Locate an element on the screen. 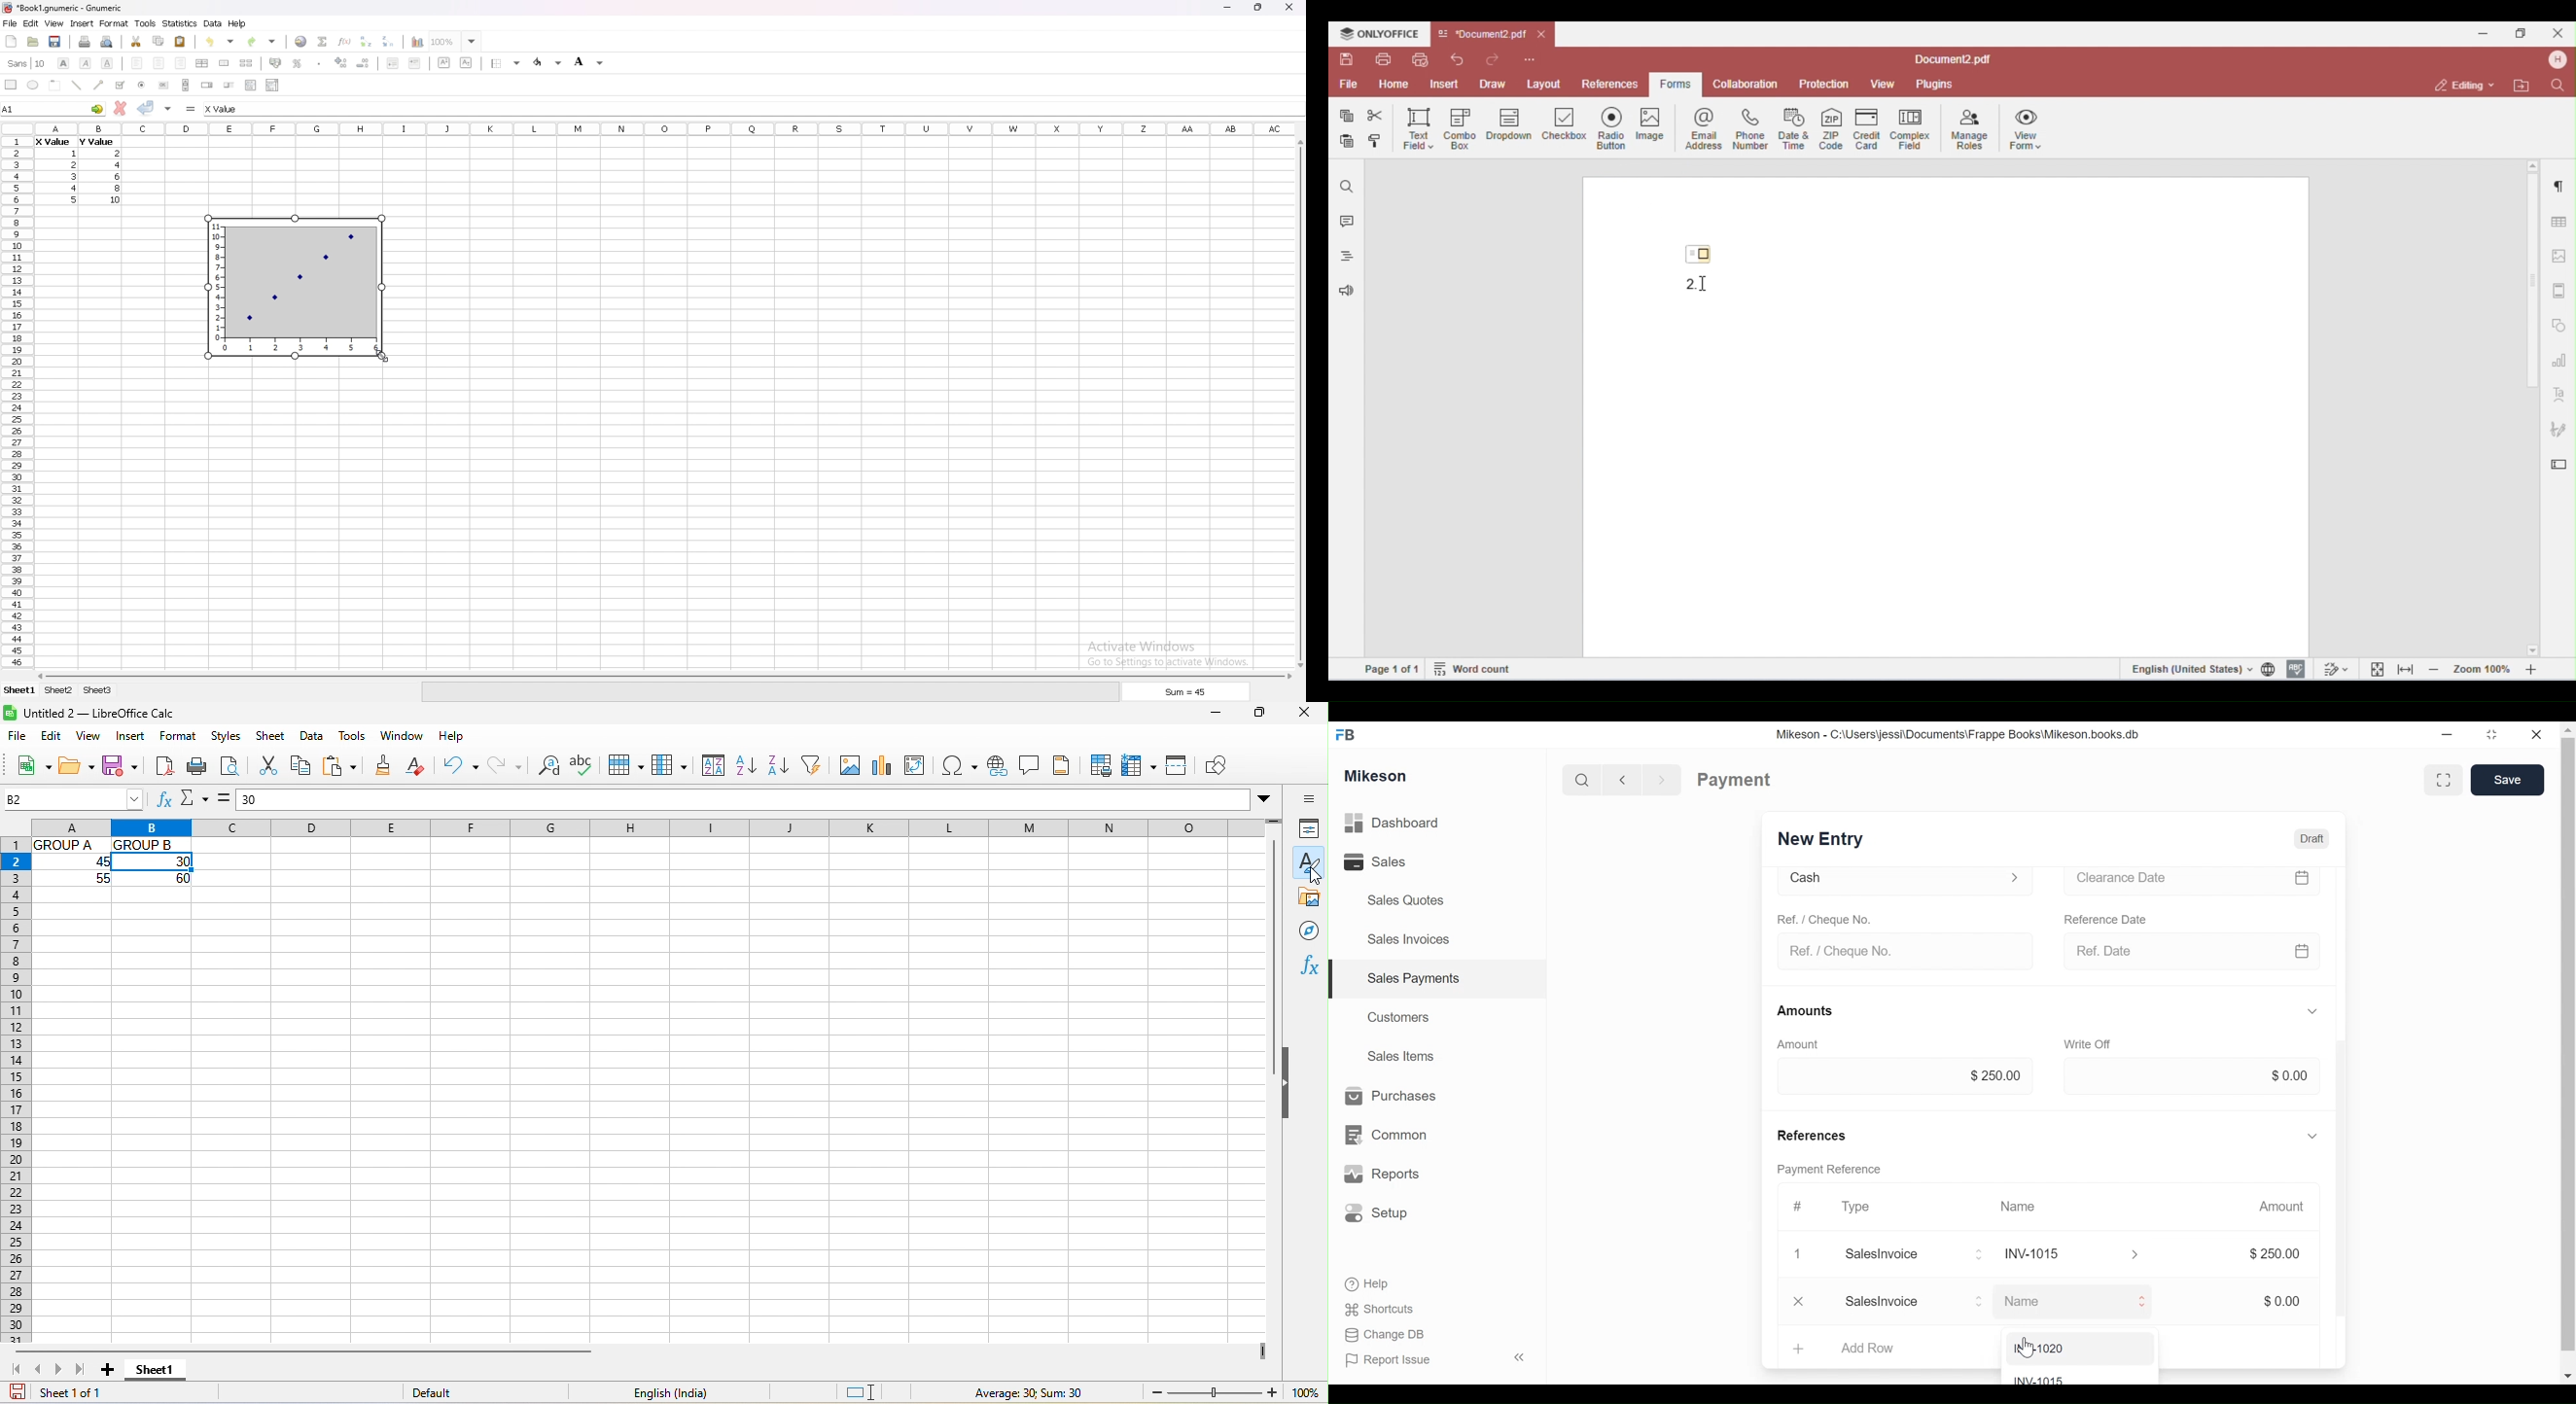 The image size is (2576, 1428). References is located at coordinates (1826, 1135).